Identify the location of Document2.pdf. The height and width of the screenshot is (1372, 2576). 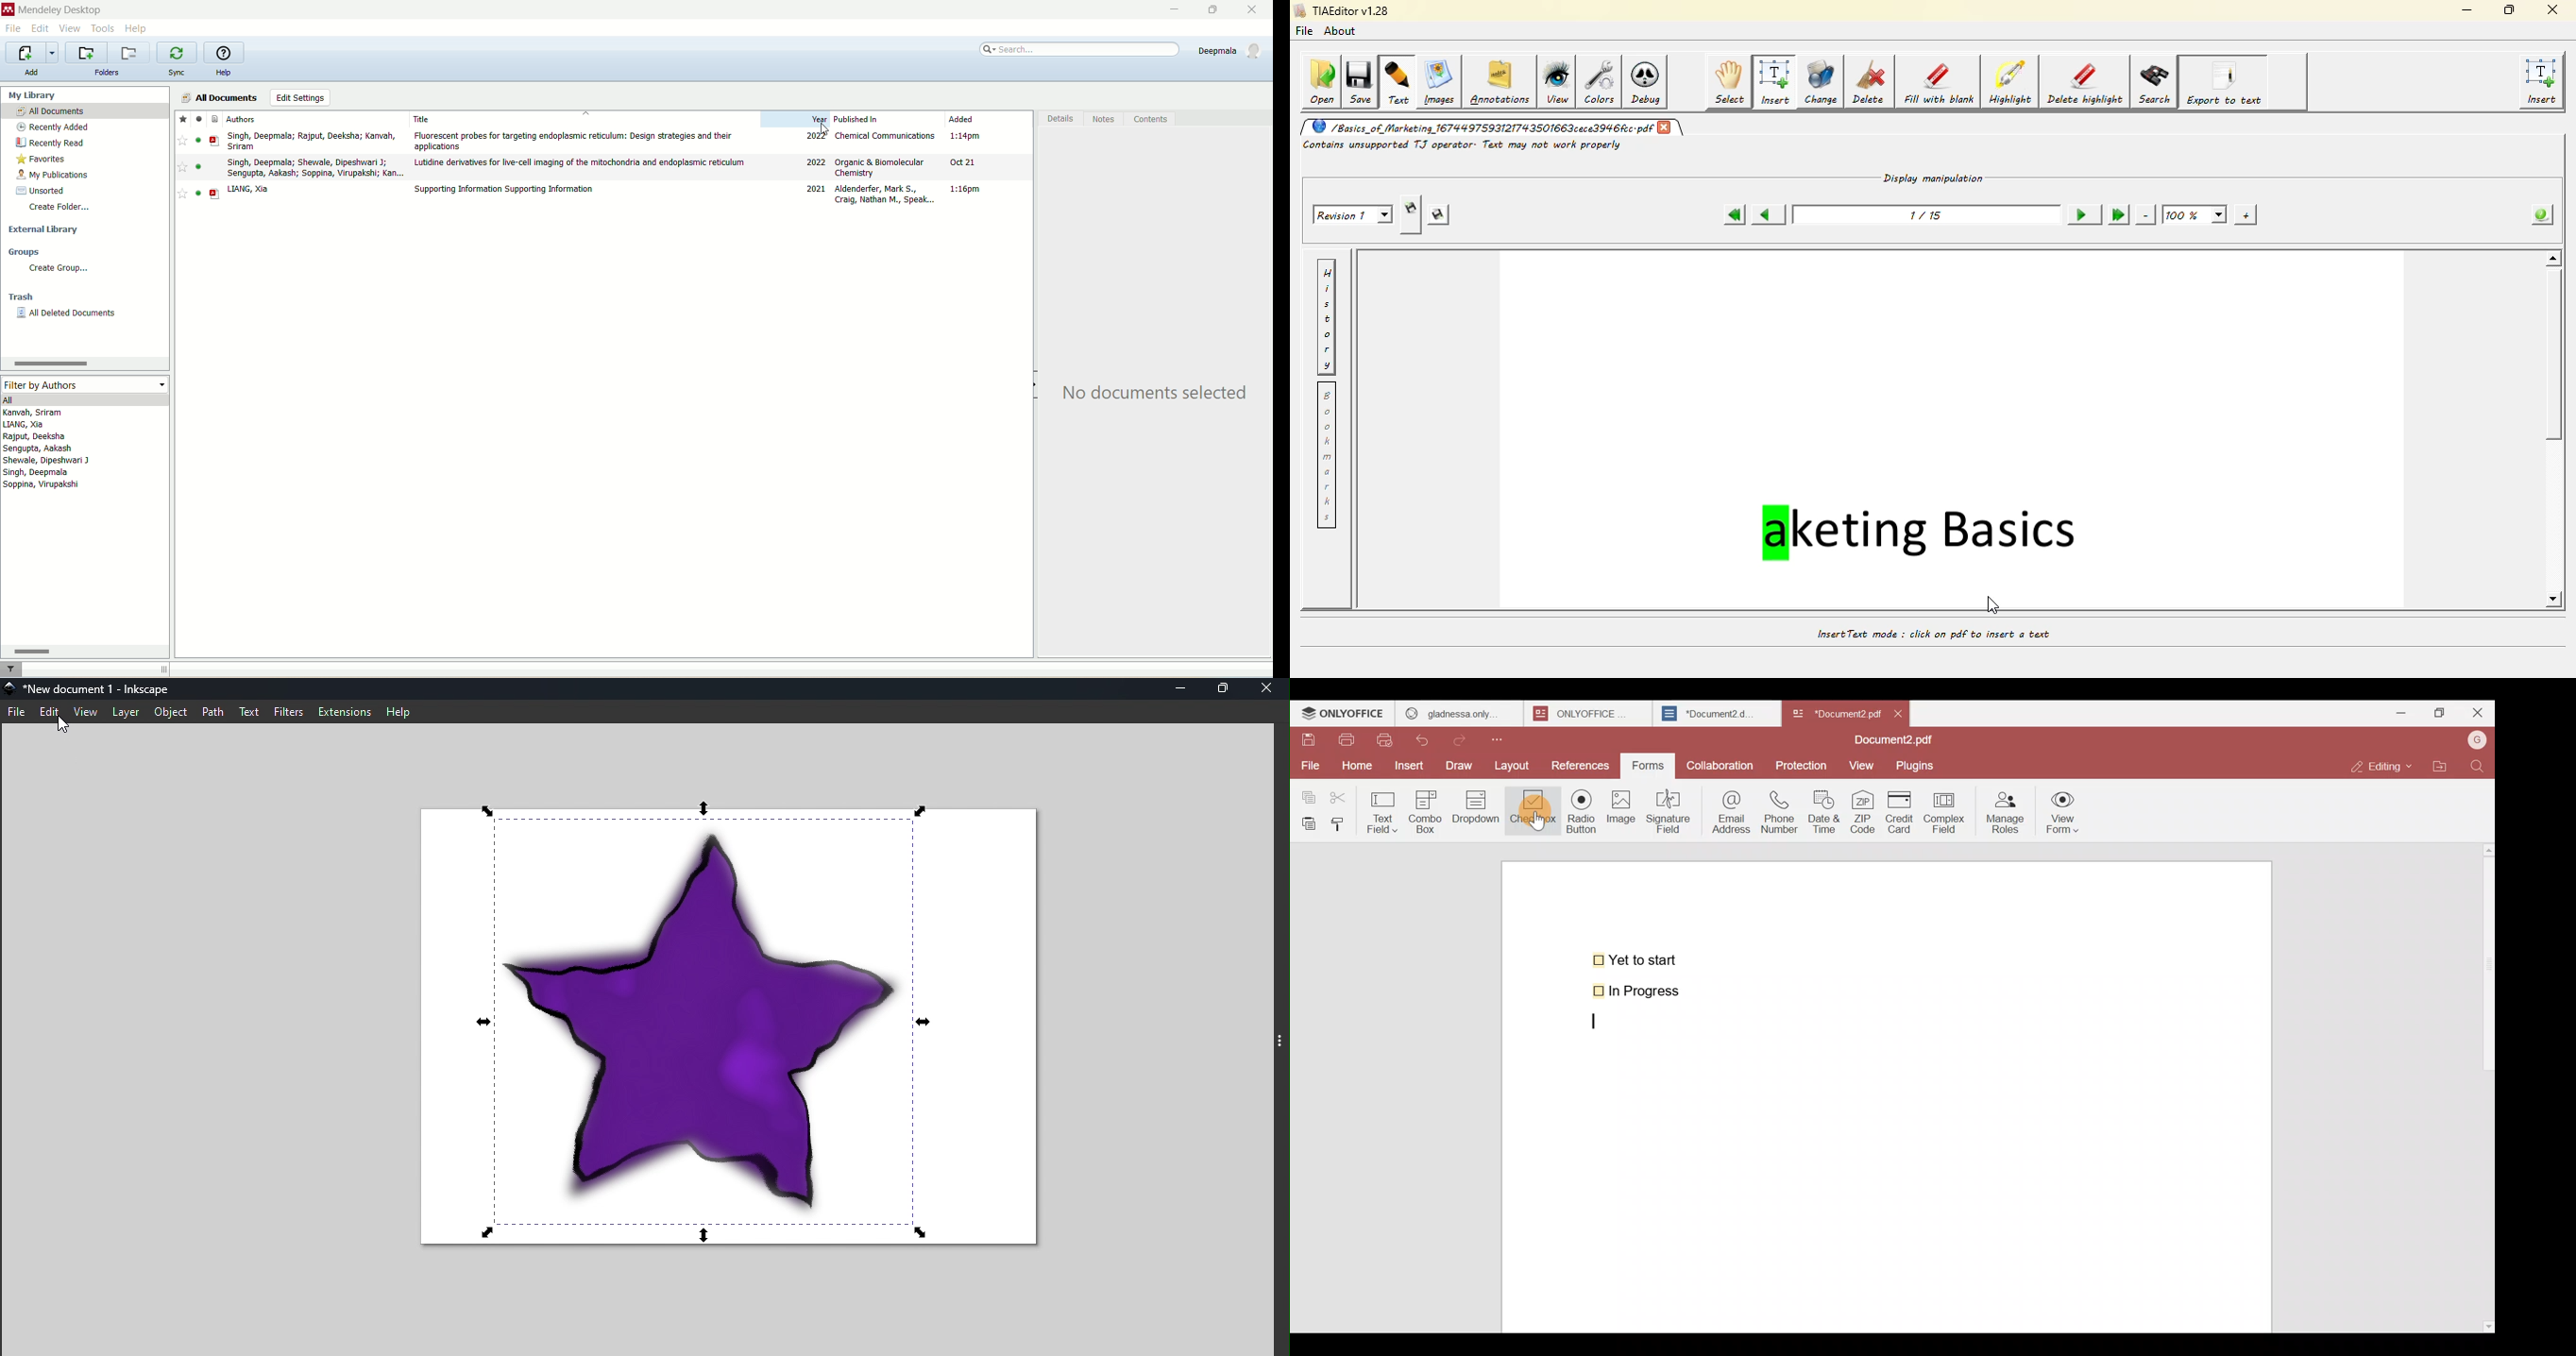
(1890, 741).